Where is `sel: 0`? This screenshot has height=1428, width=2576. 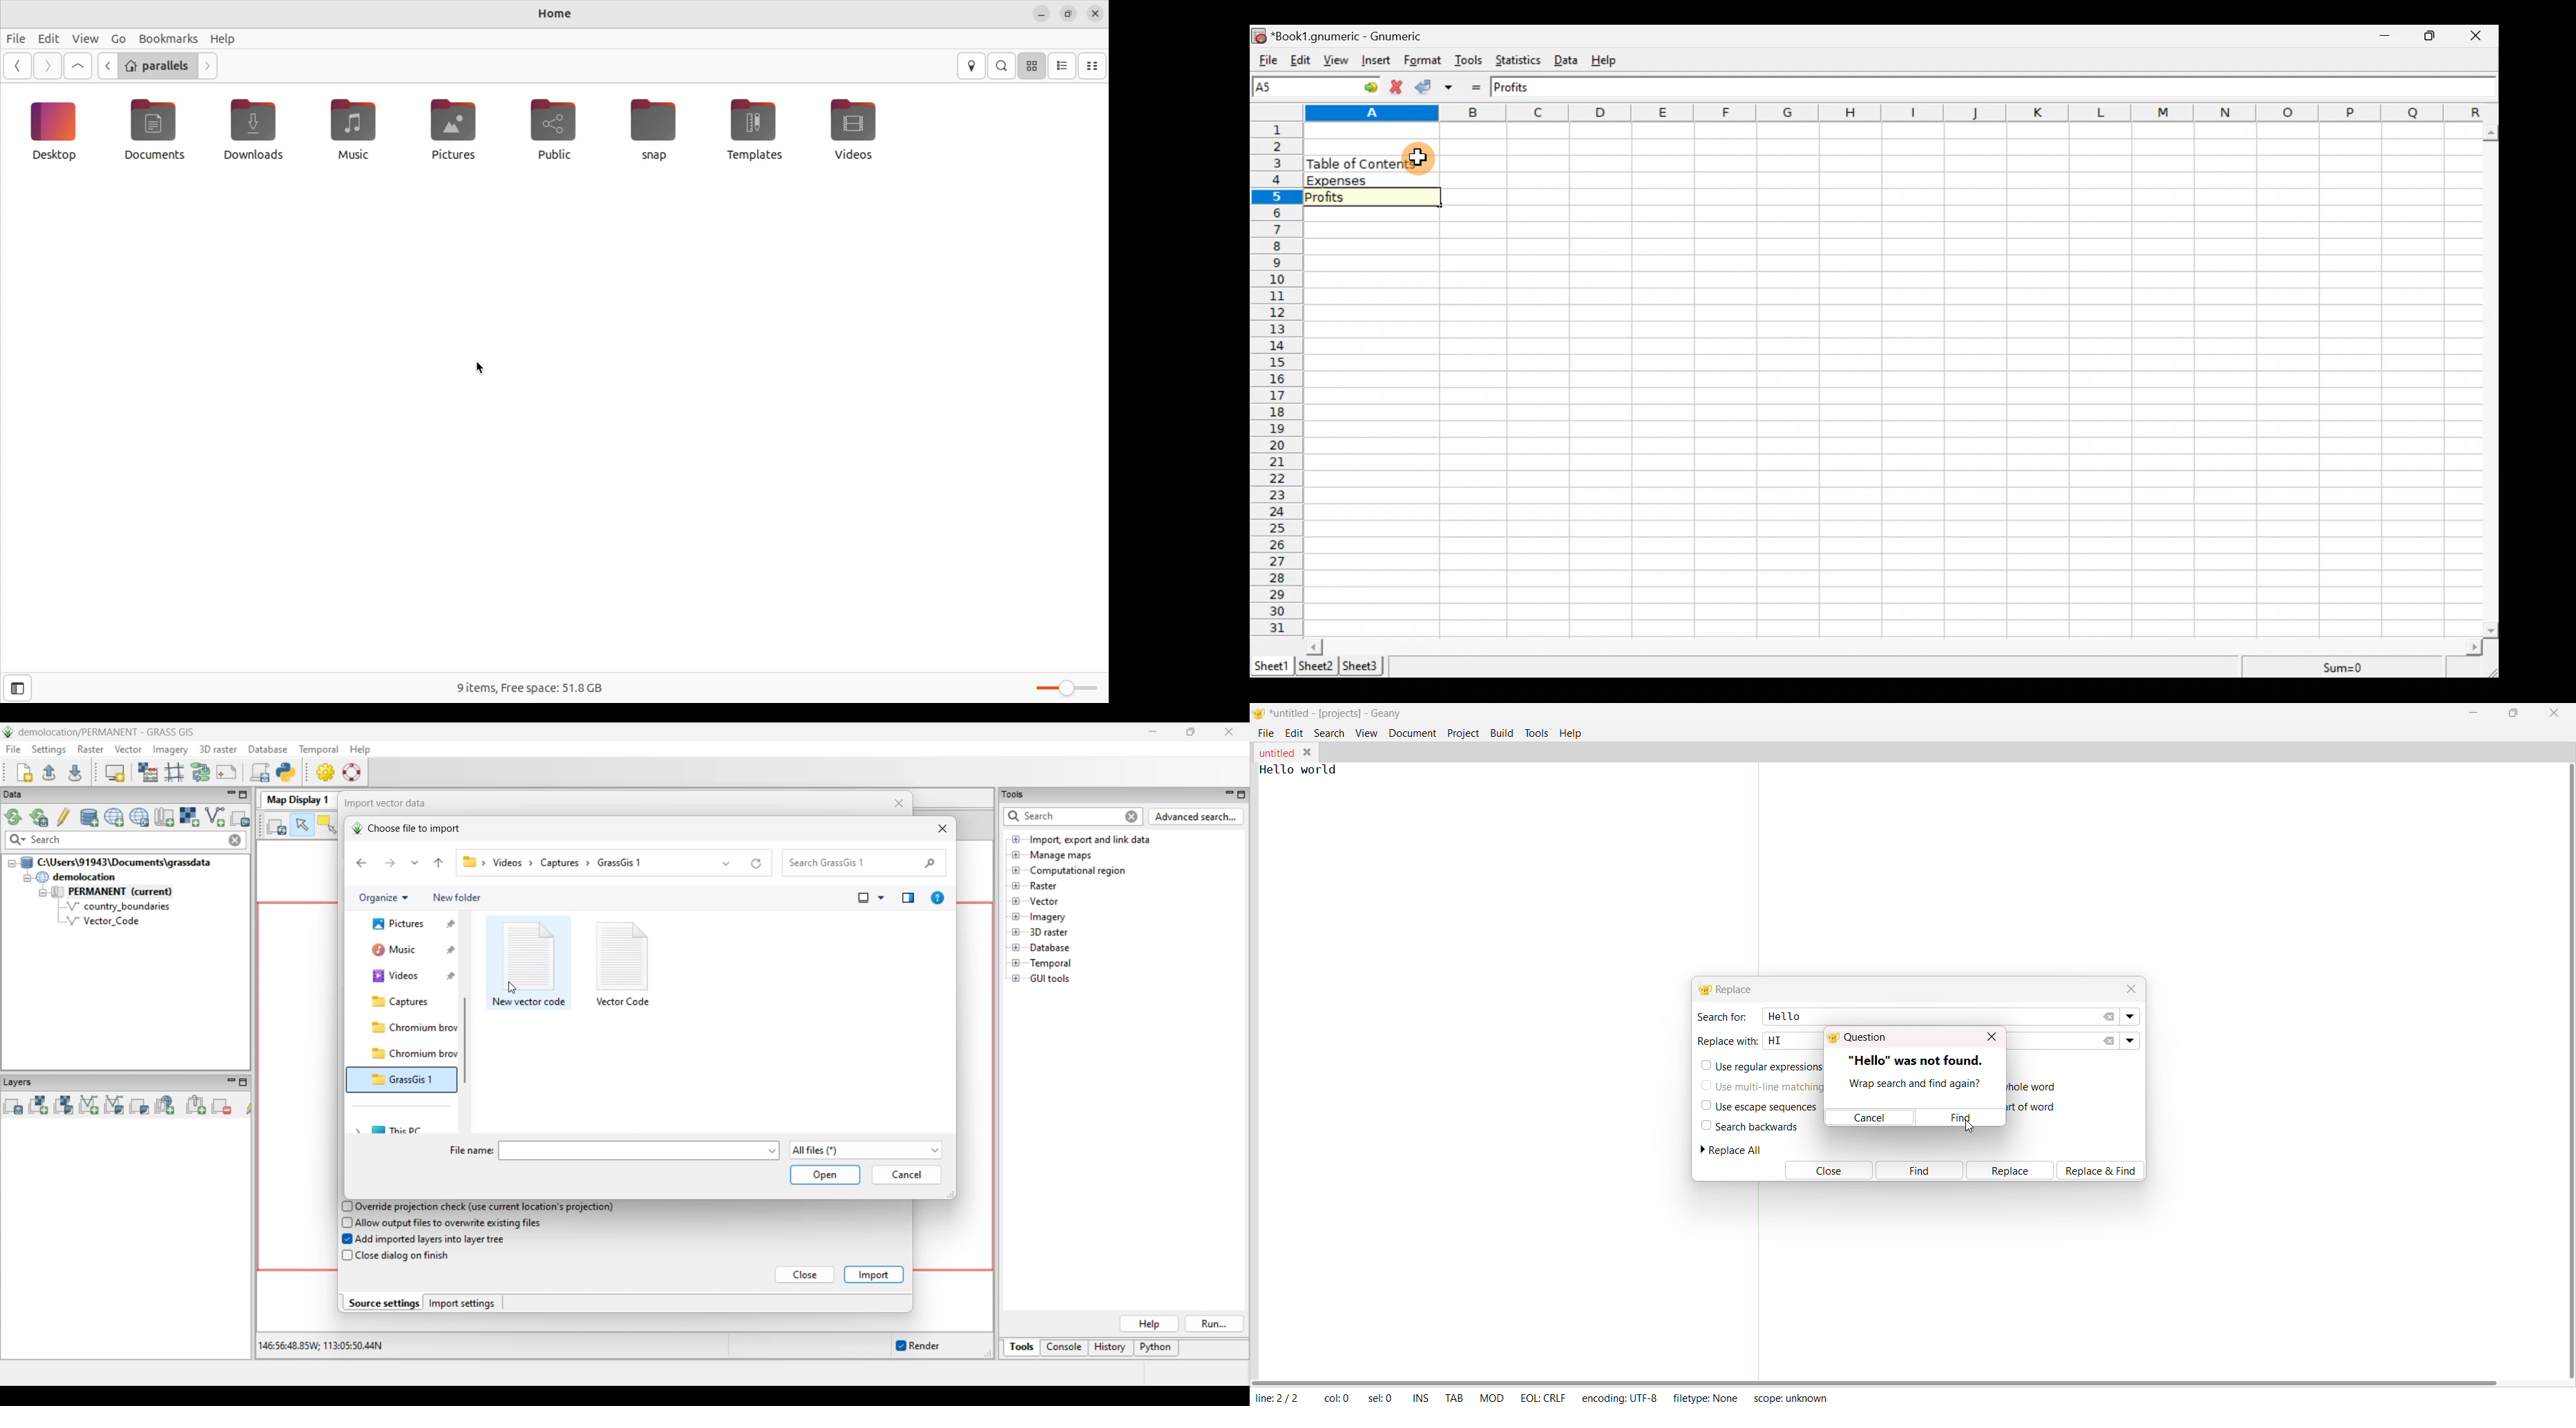
sel: 0 is located at coordinates (1382, 1398).